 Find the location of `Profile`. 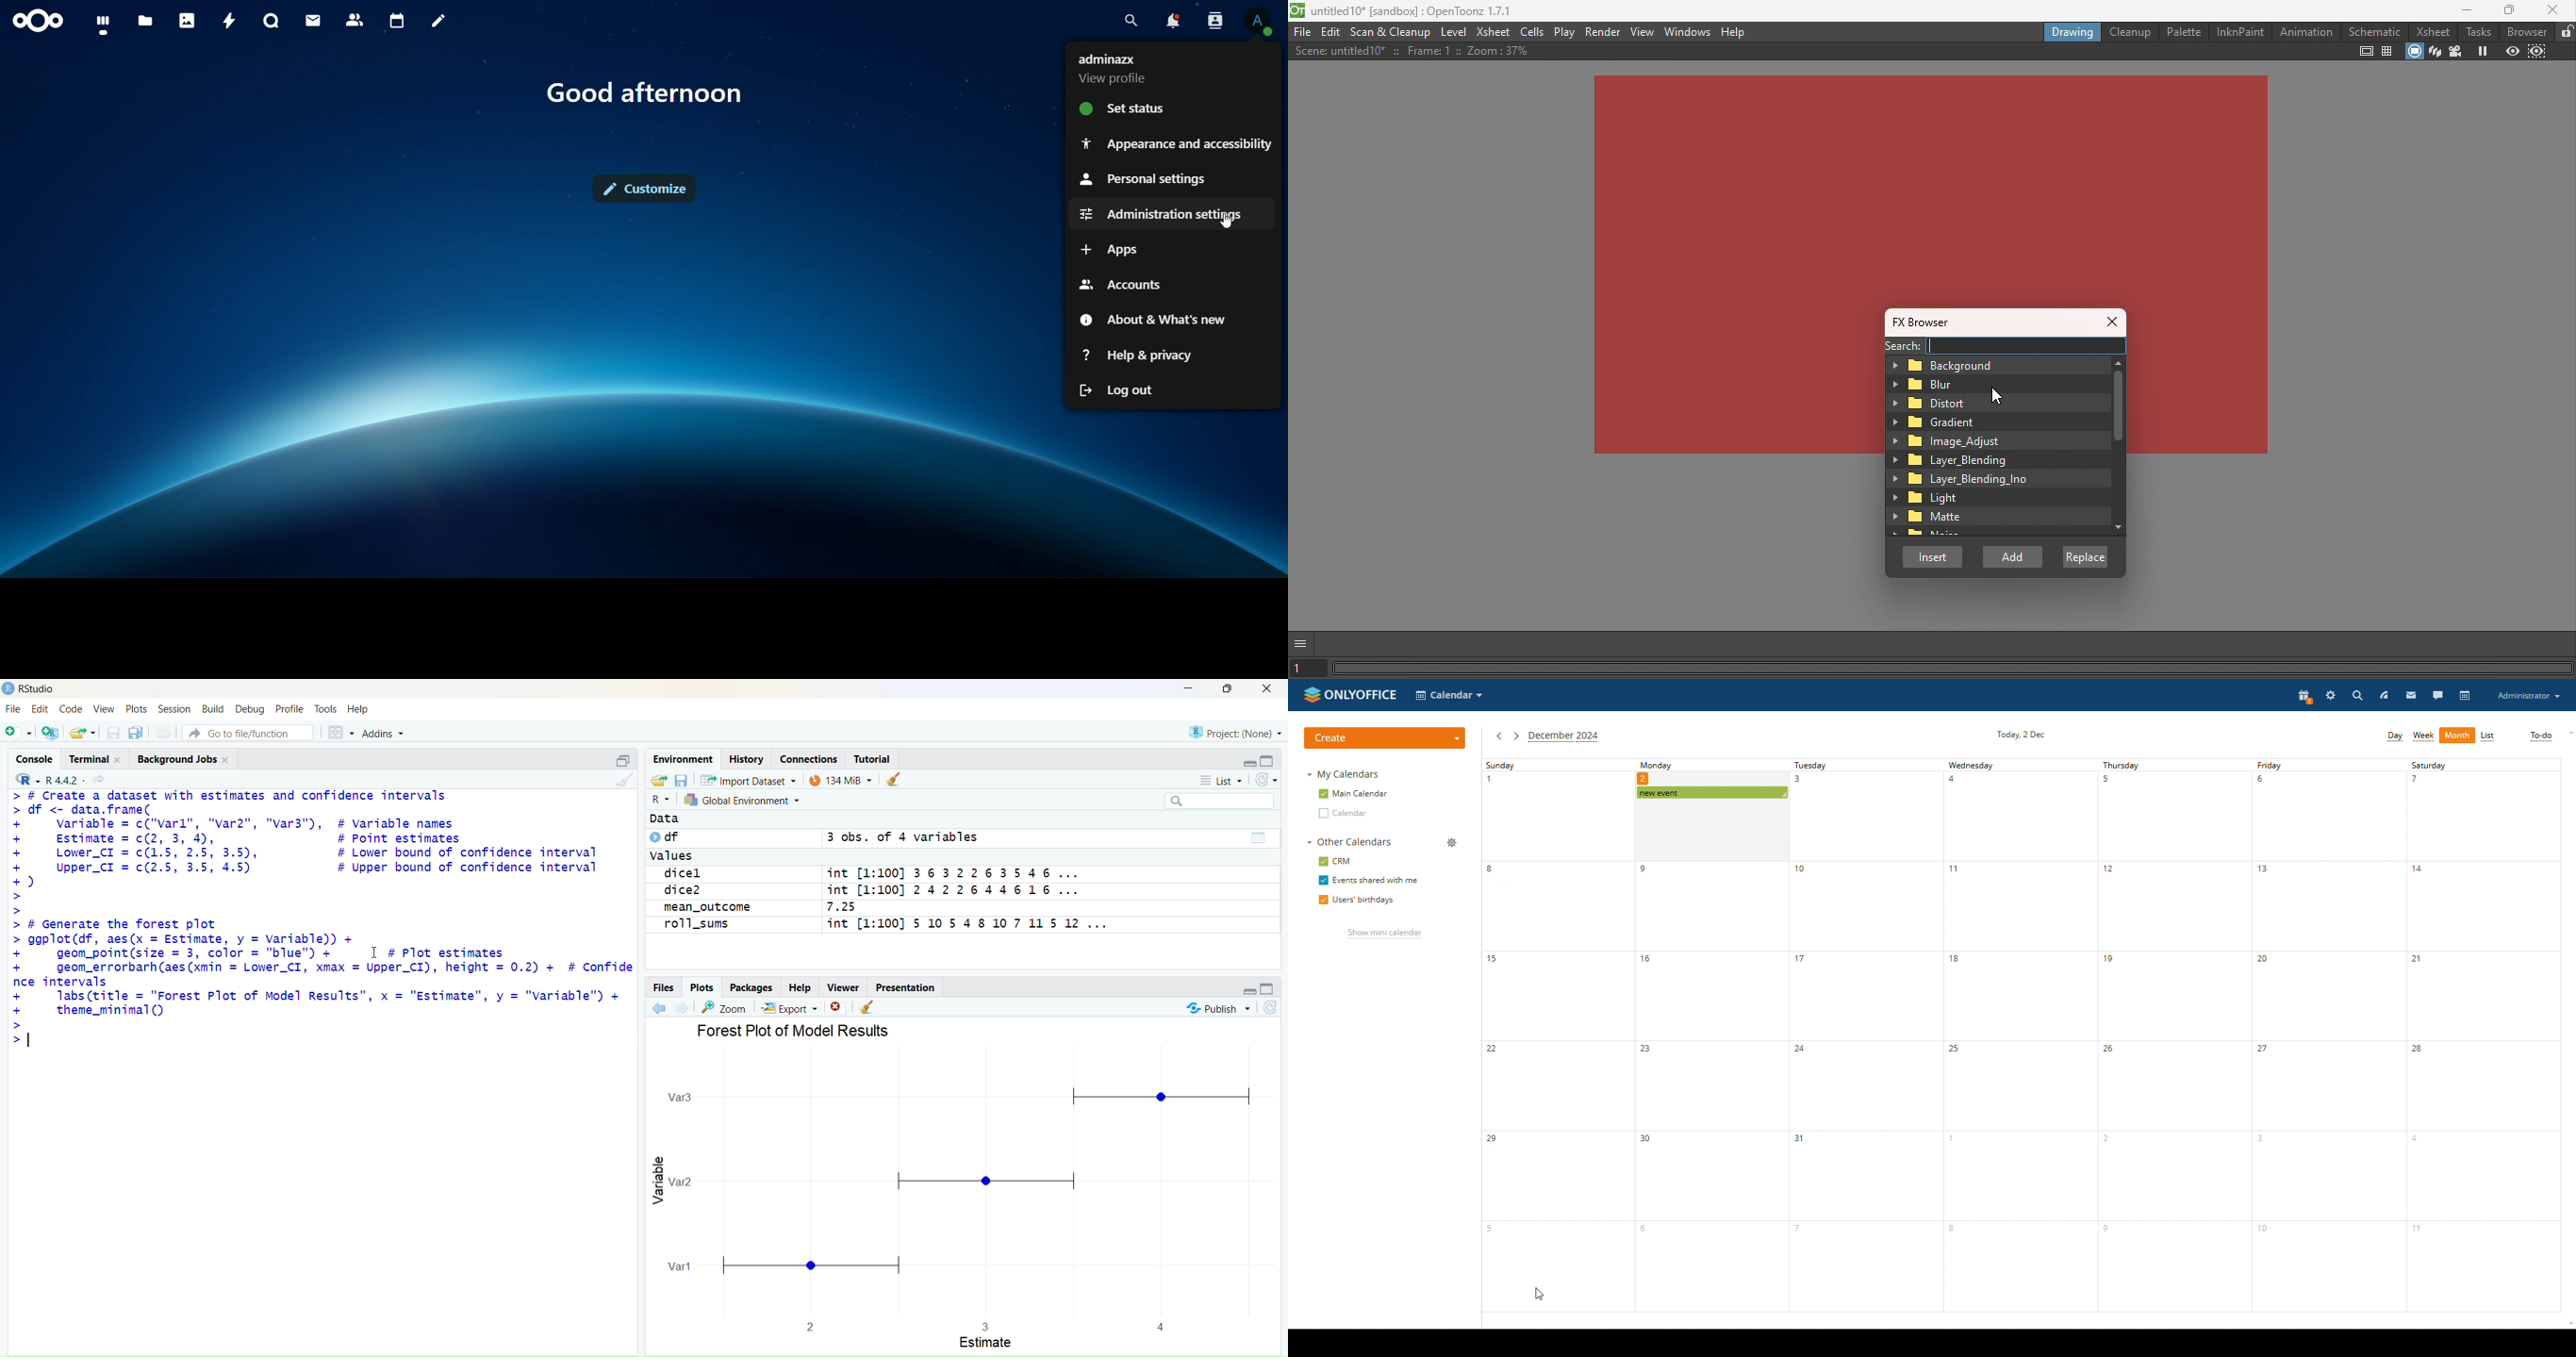

Profile is located at coordinates (290, 708).